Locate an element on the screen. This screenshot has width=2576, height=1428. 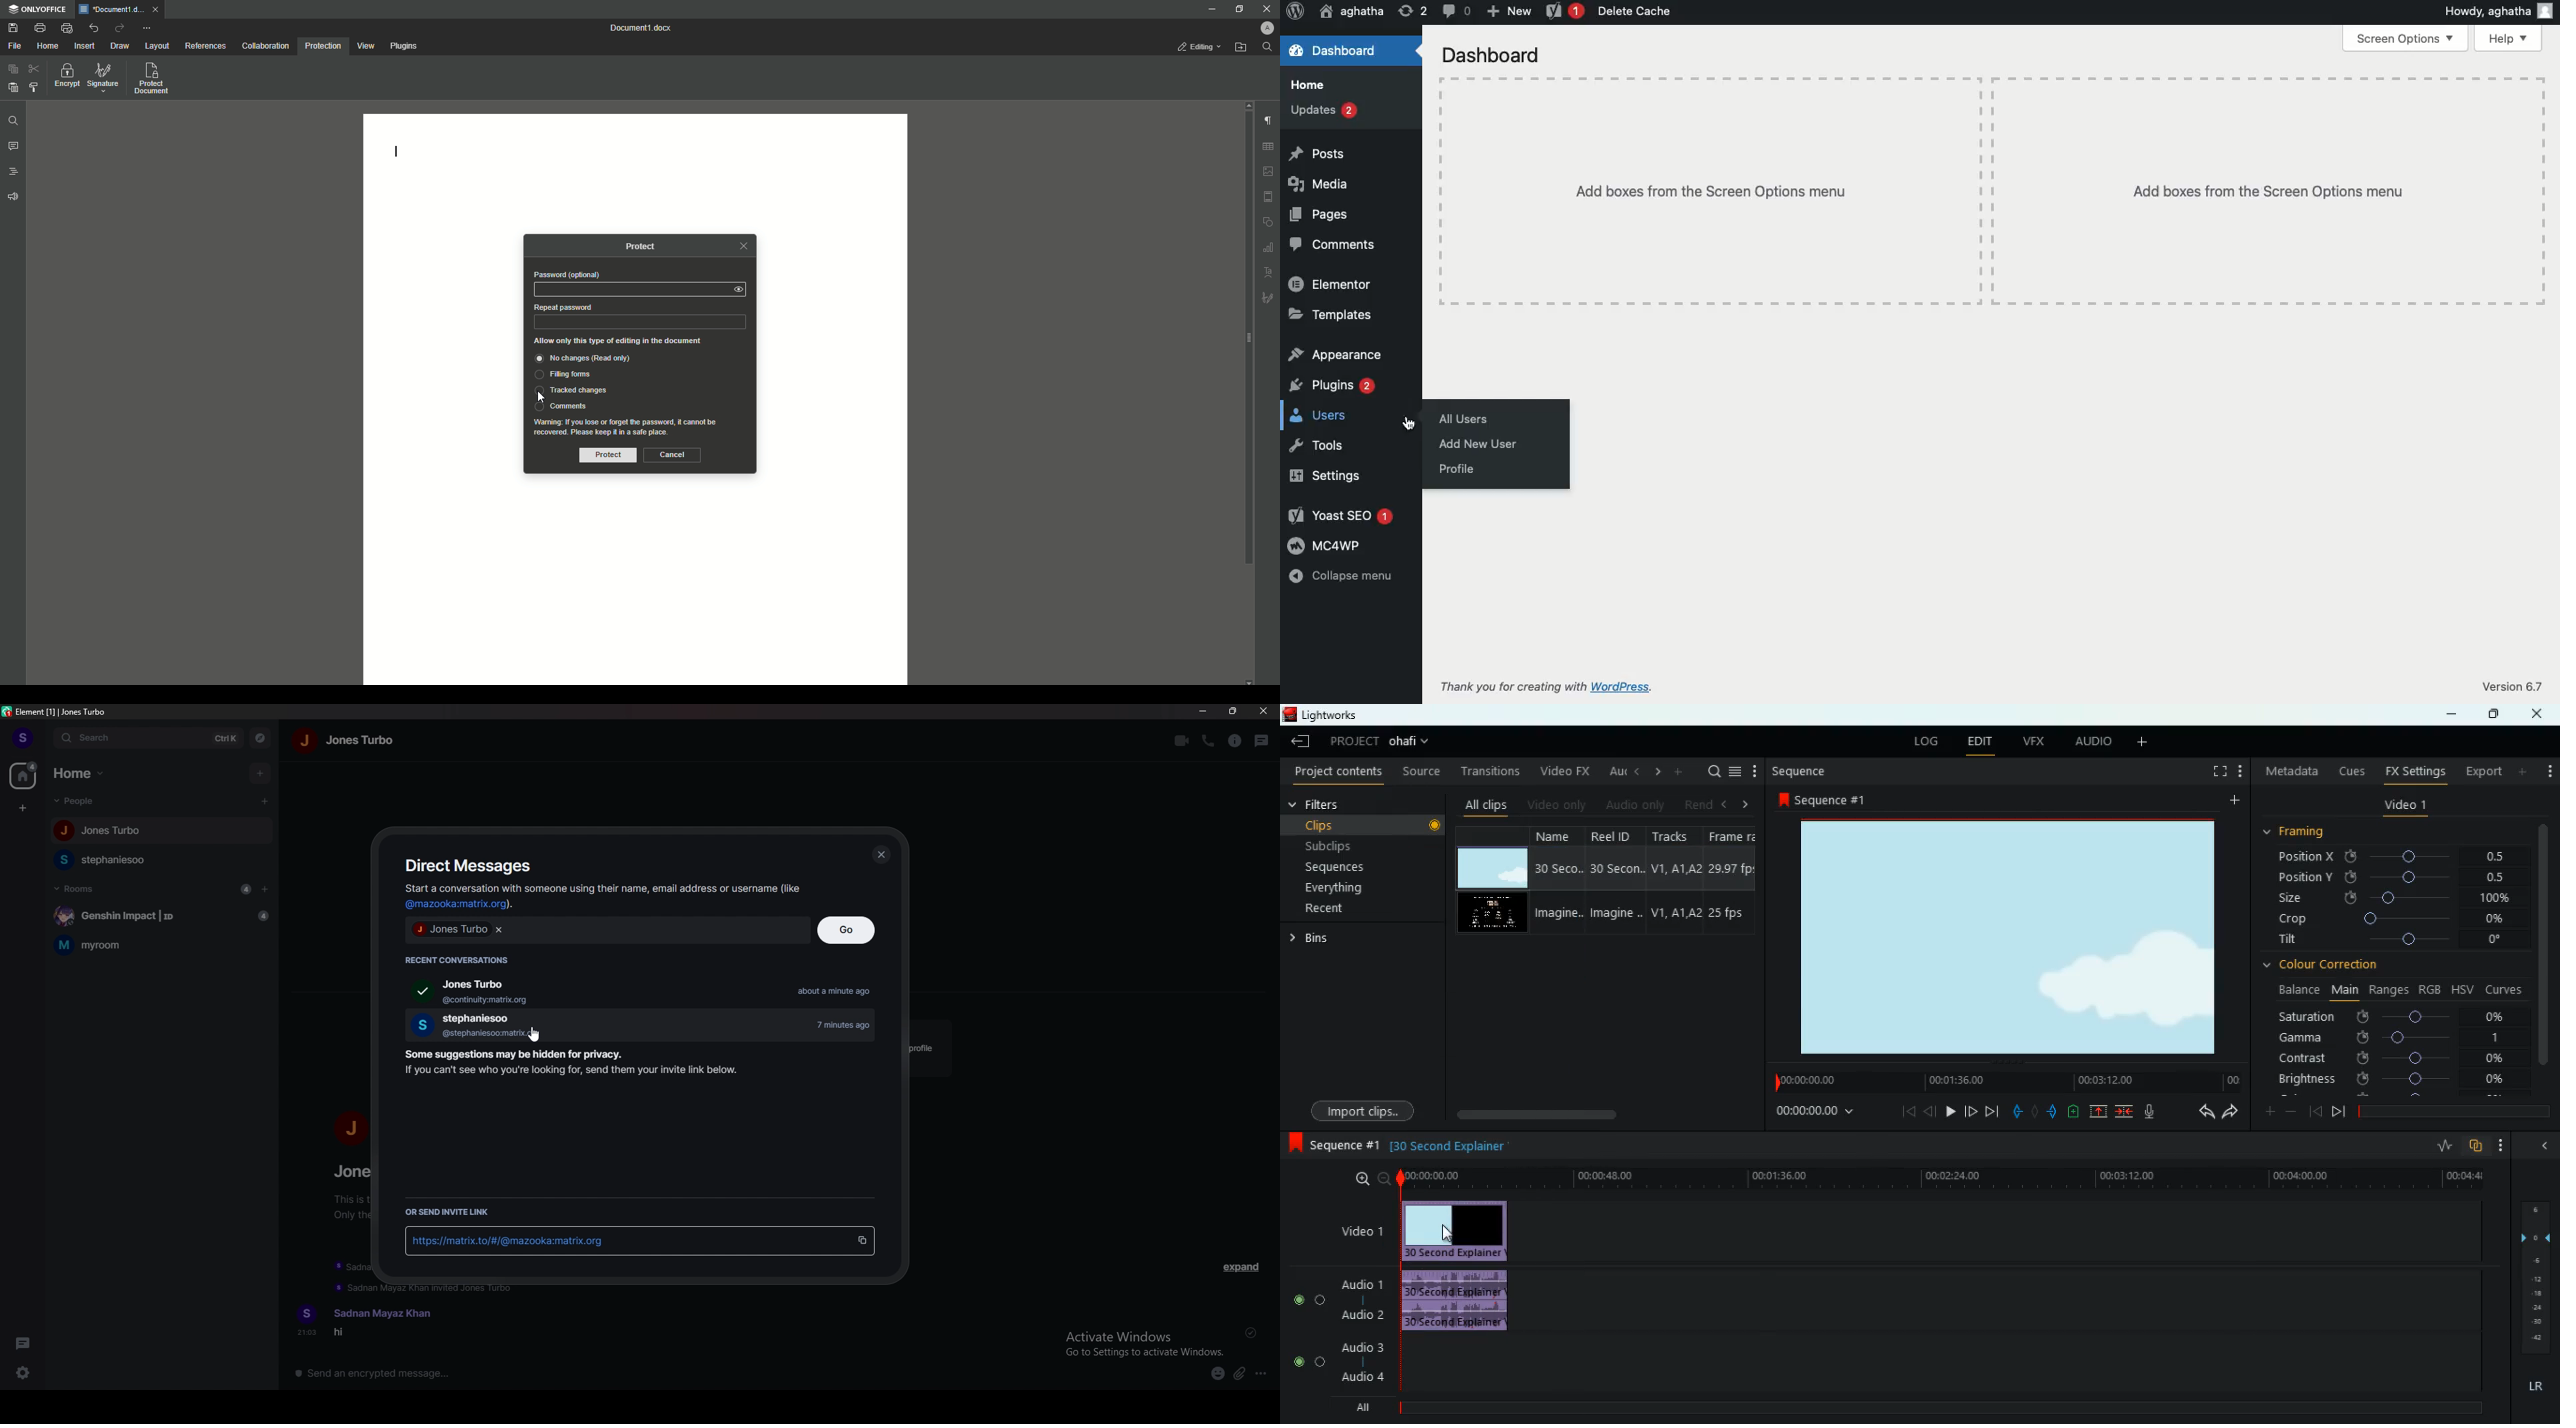
j is located at coordinates (307, 744).